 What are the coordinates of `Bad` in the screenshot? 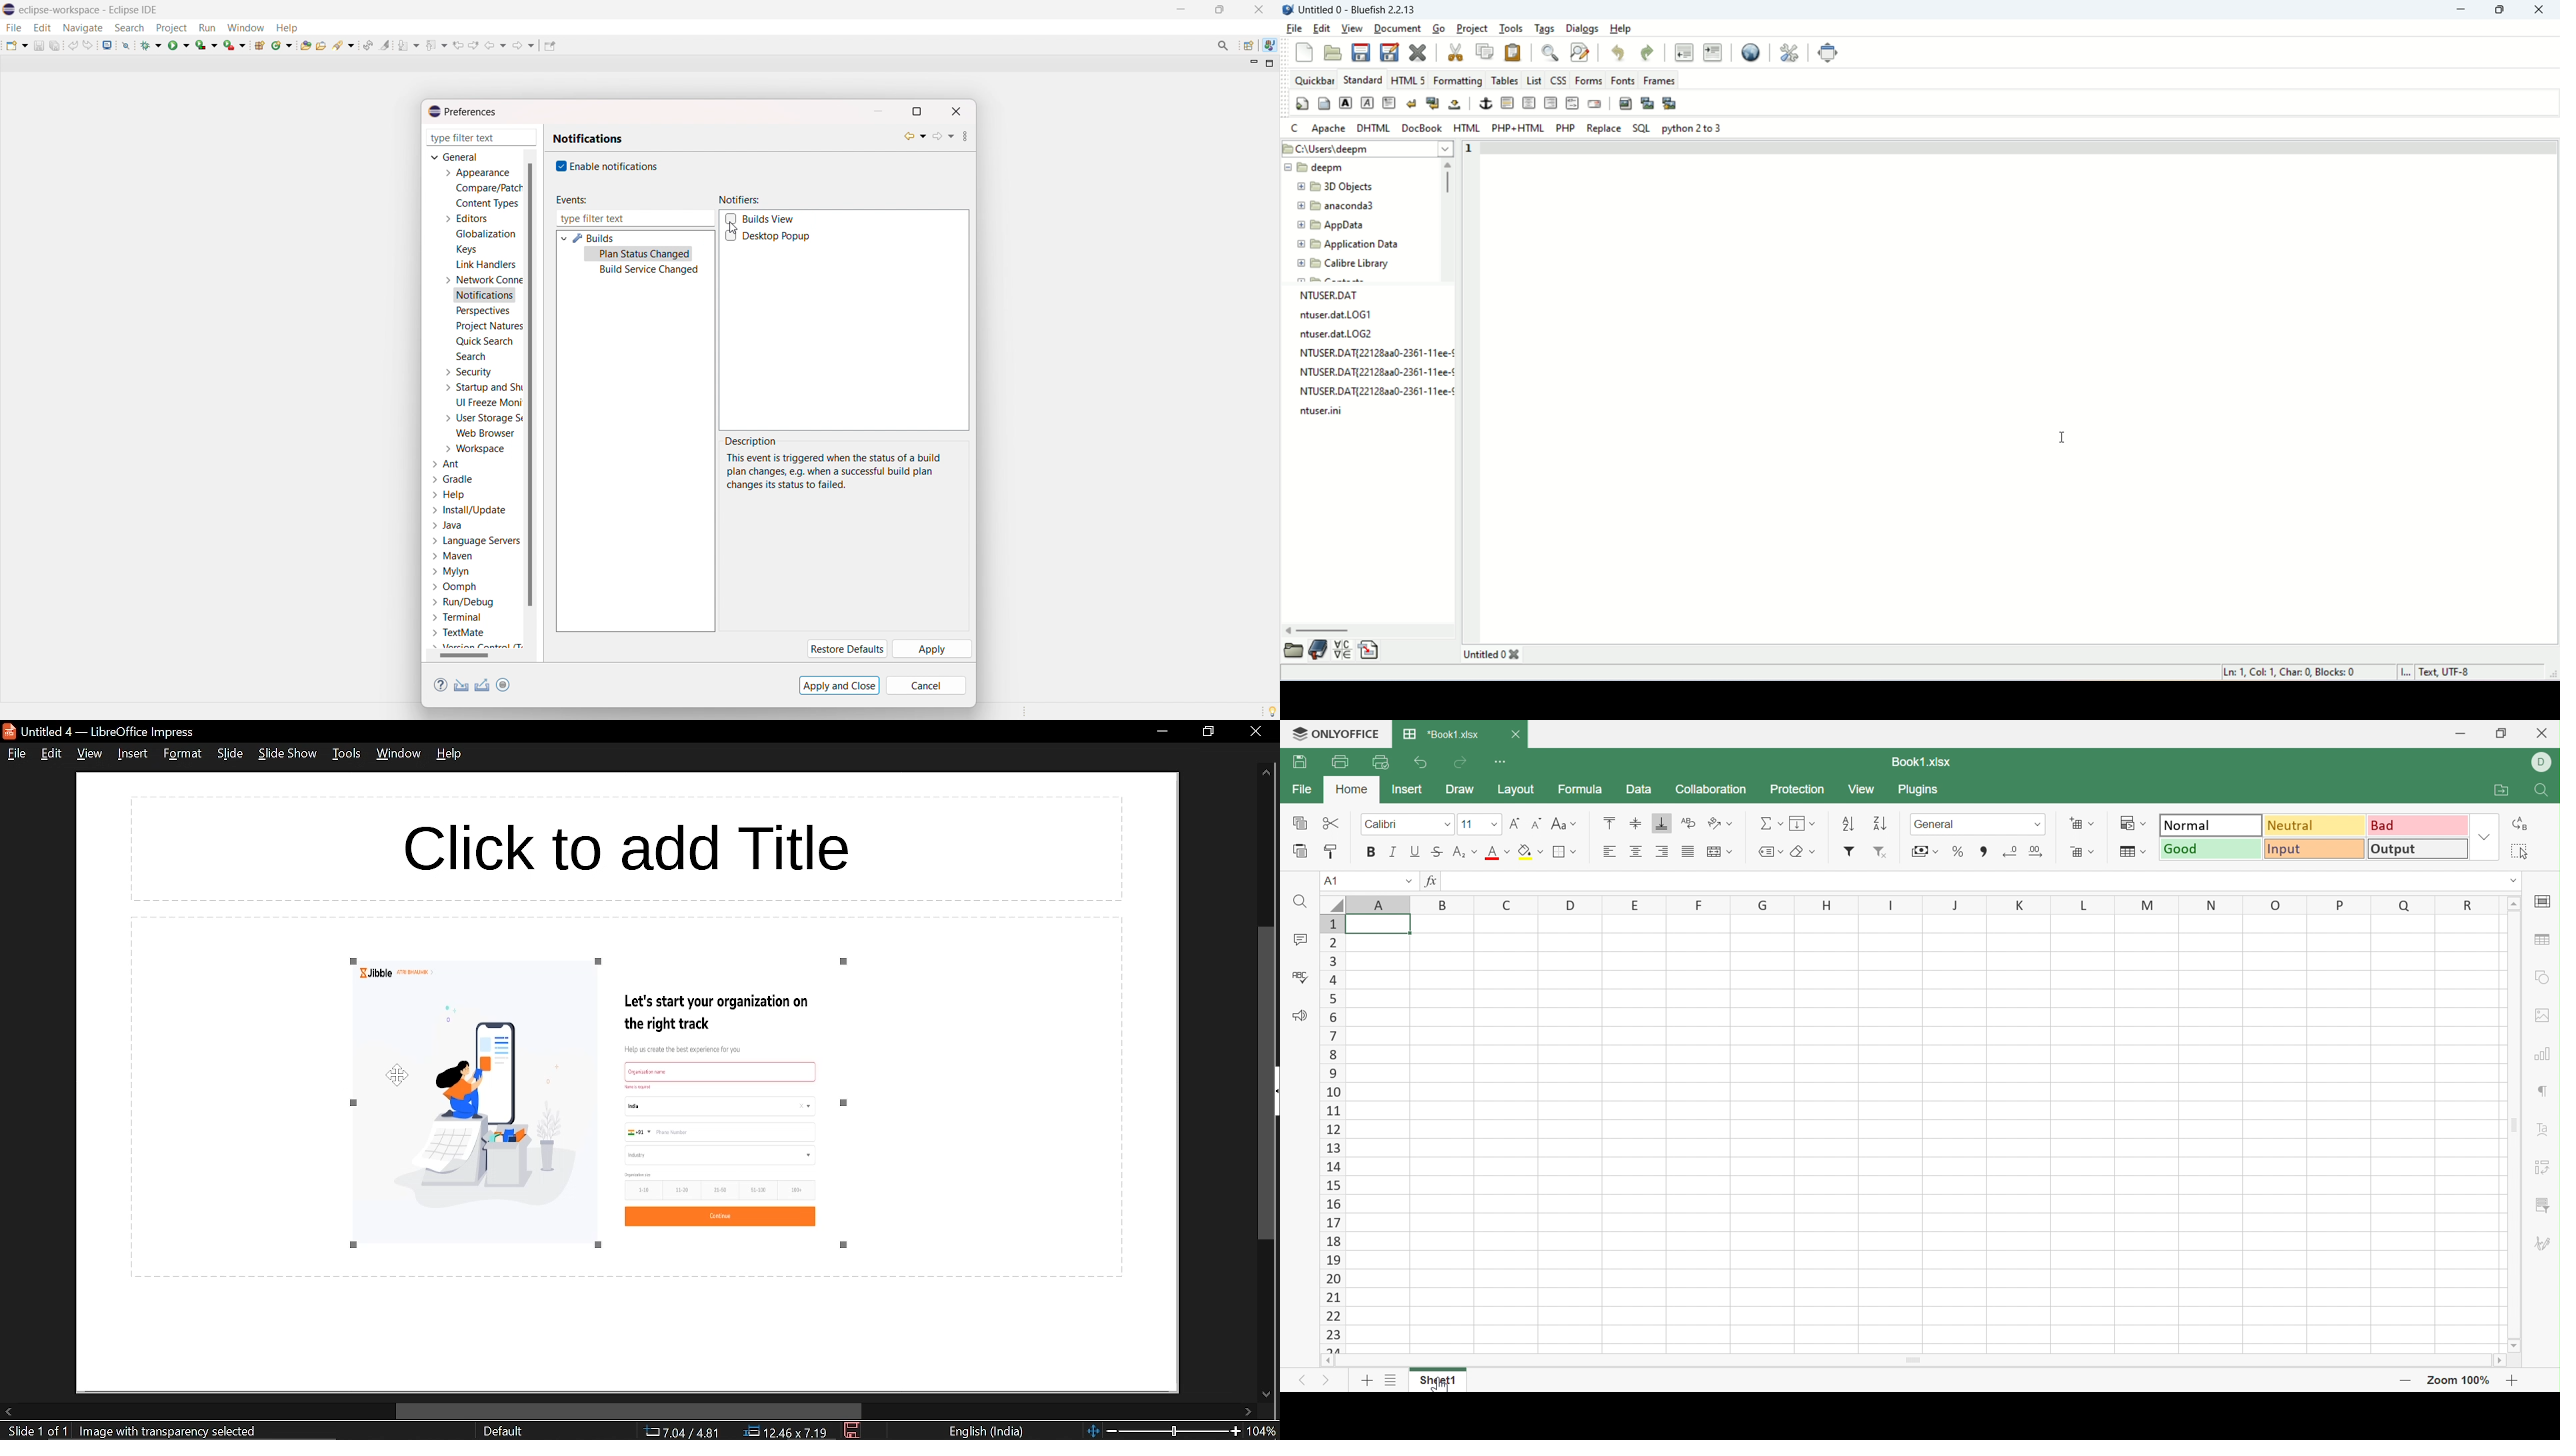 It's located at (2418, 825).